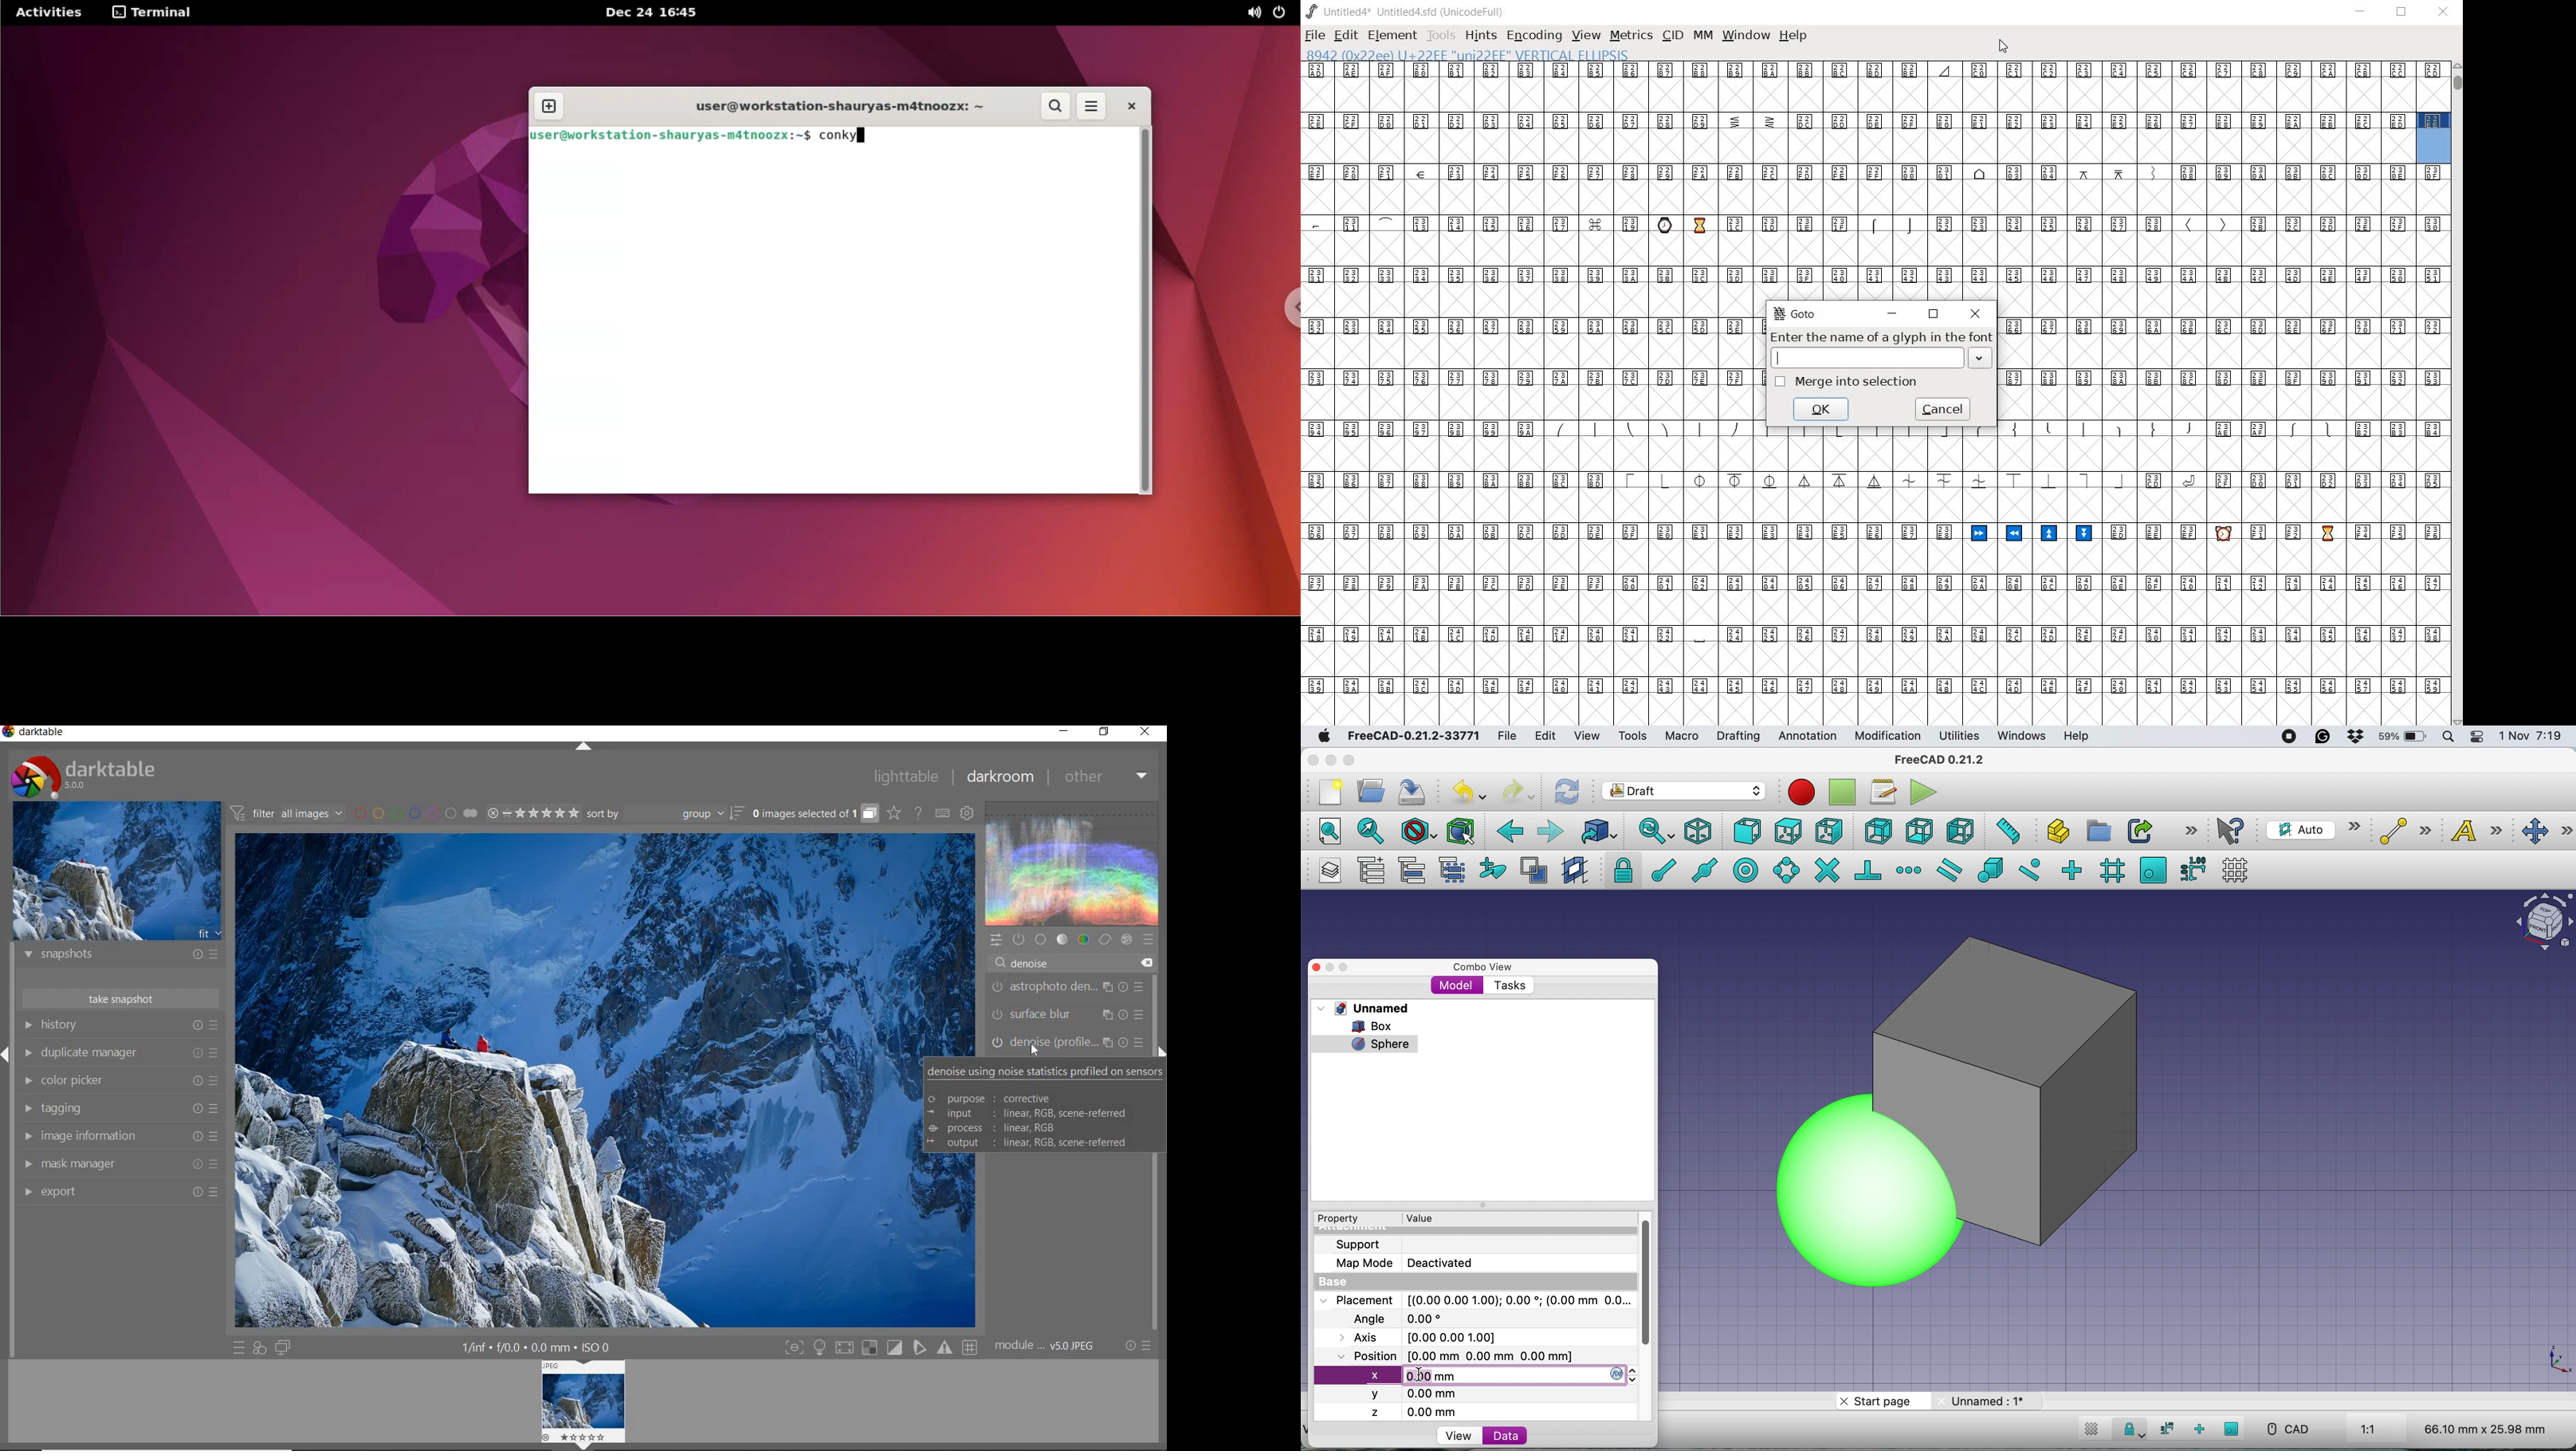 This screenshot has width=2576, height=1456. What do you see at coordinates (1483, 1374) in the screenshot?
I see `x axis chosen` at bounding box center [1483, 1374].